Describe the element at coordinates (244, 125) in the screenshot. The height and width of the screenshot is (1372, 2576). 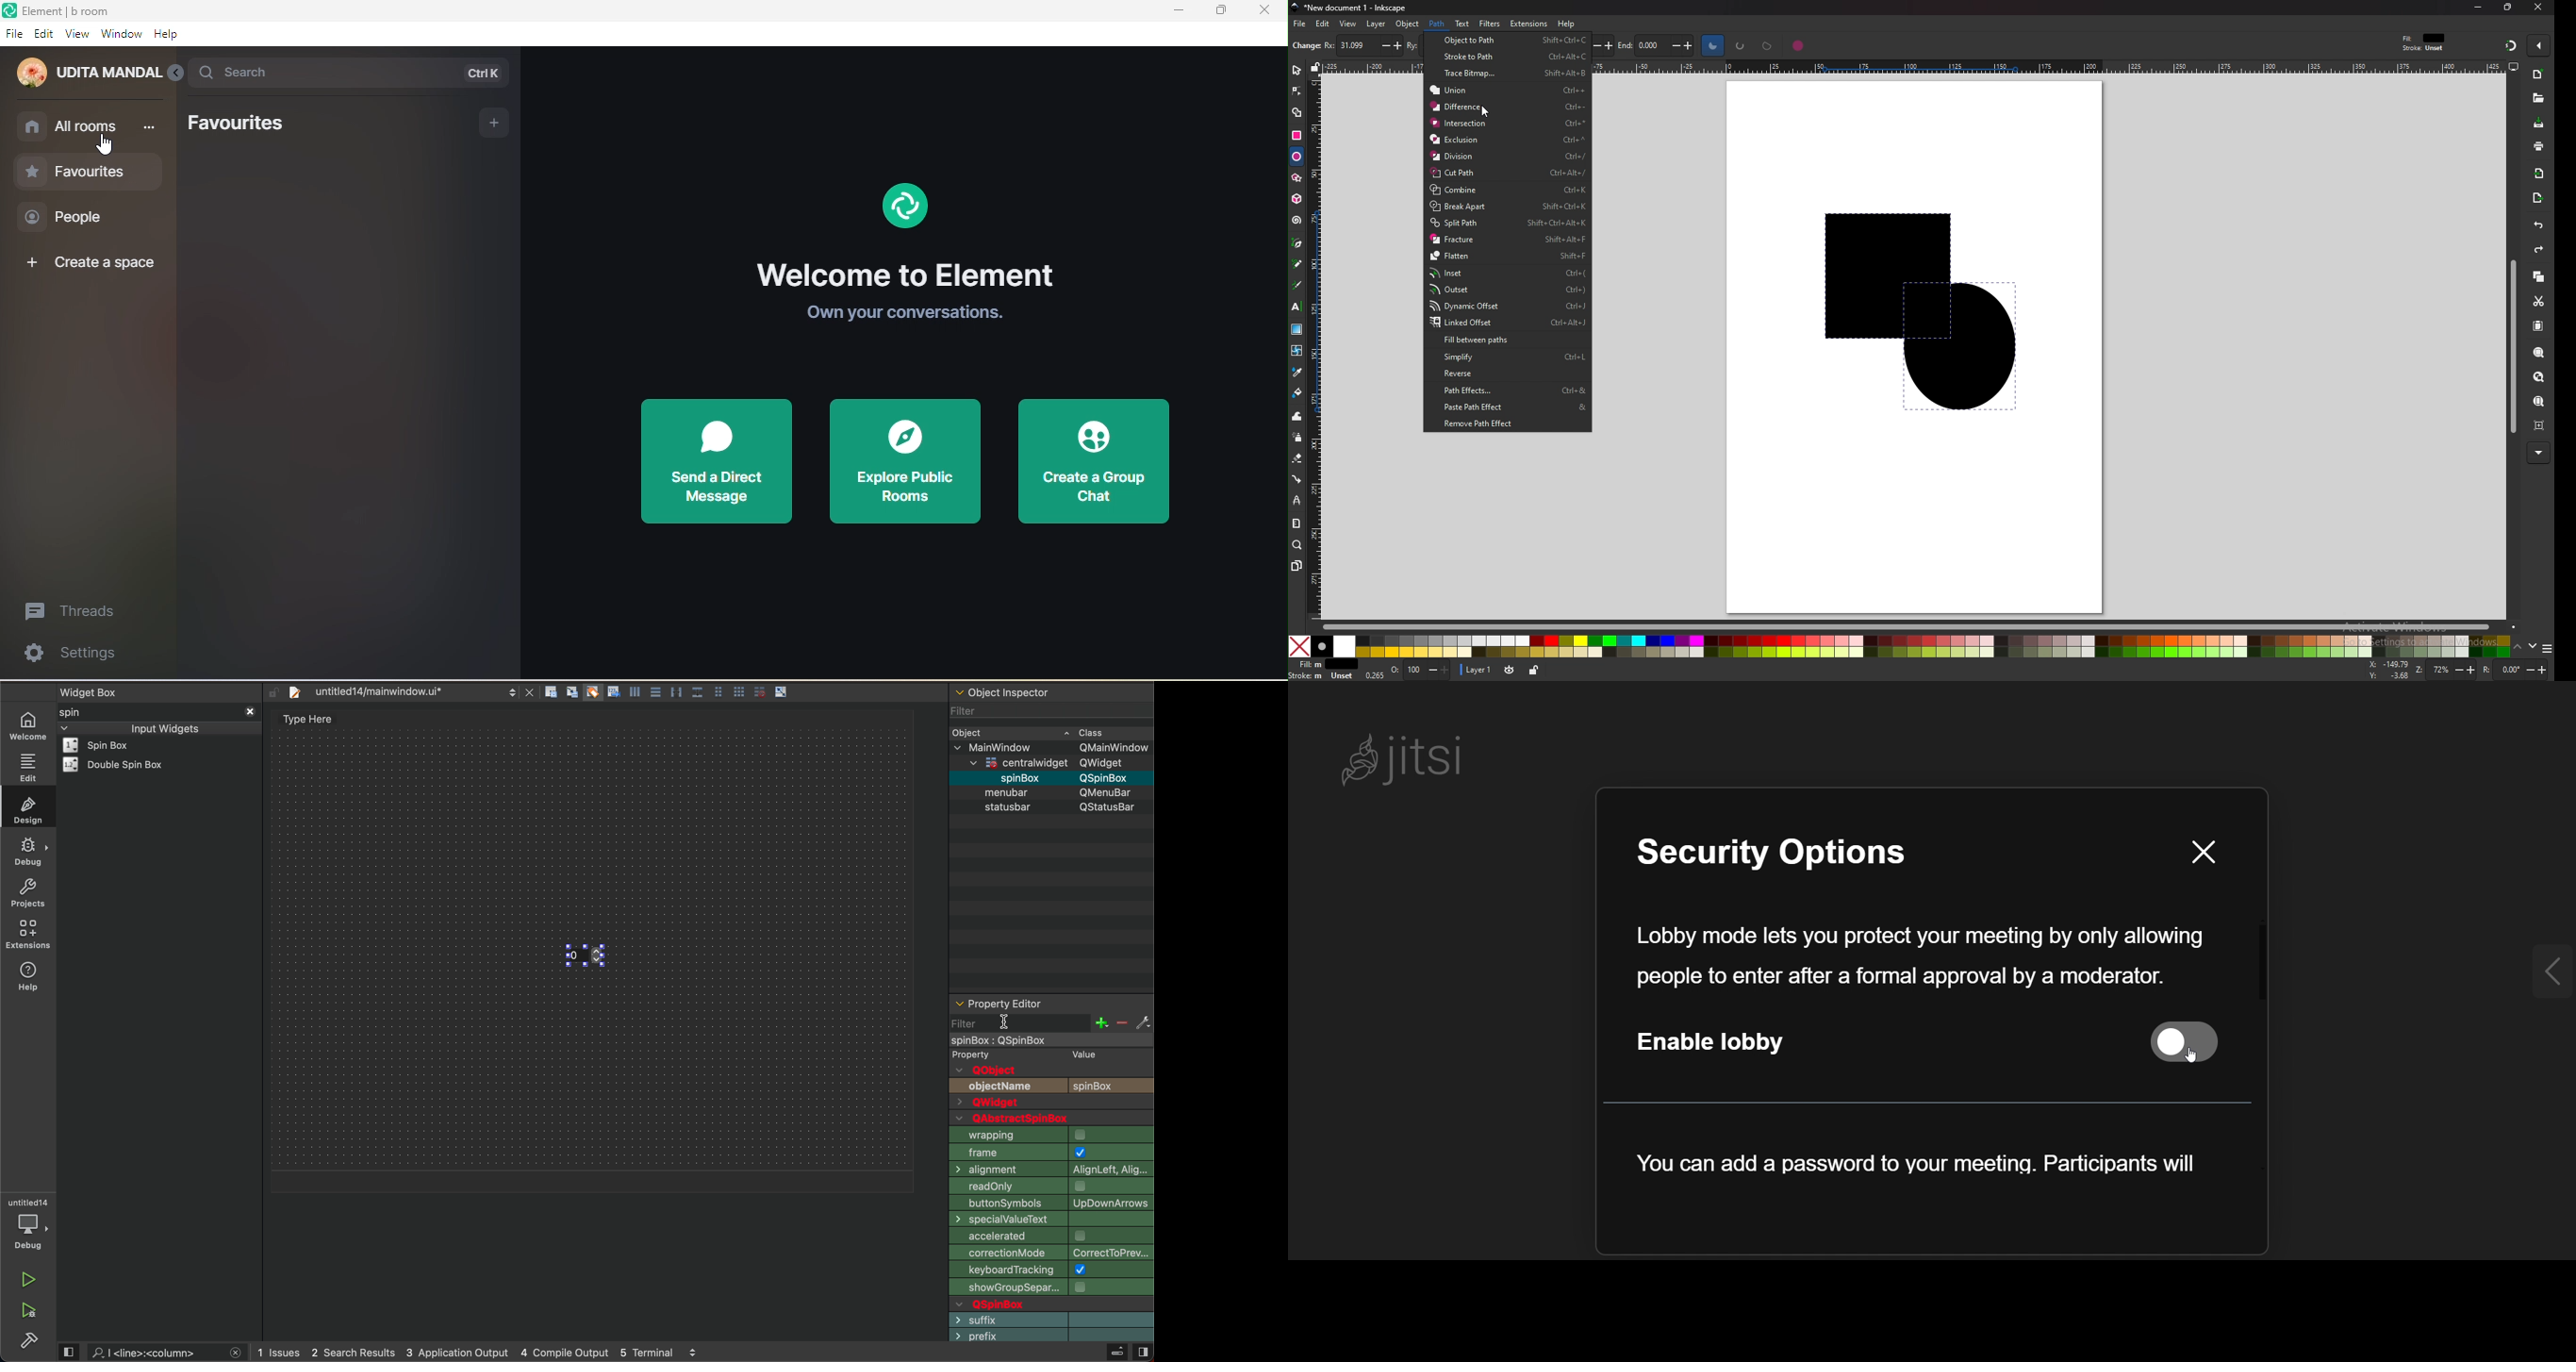
I see `favourites` at that location.